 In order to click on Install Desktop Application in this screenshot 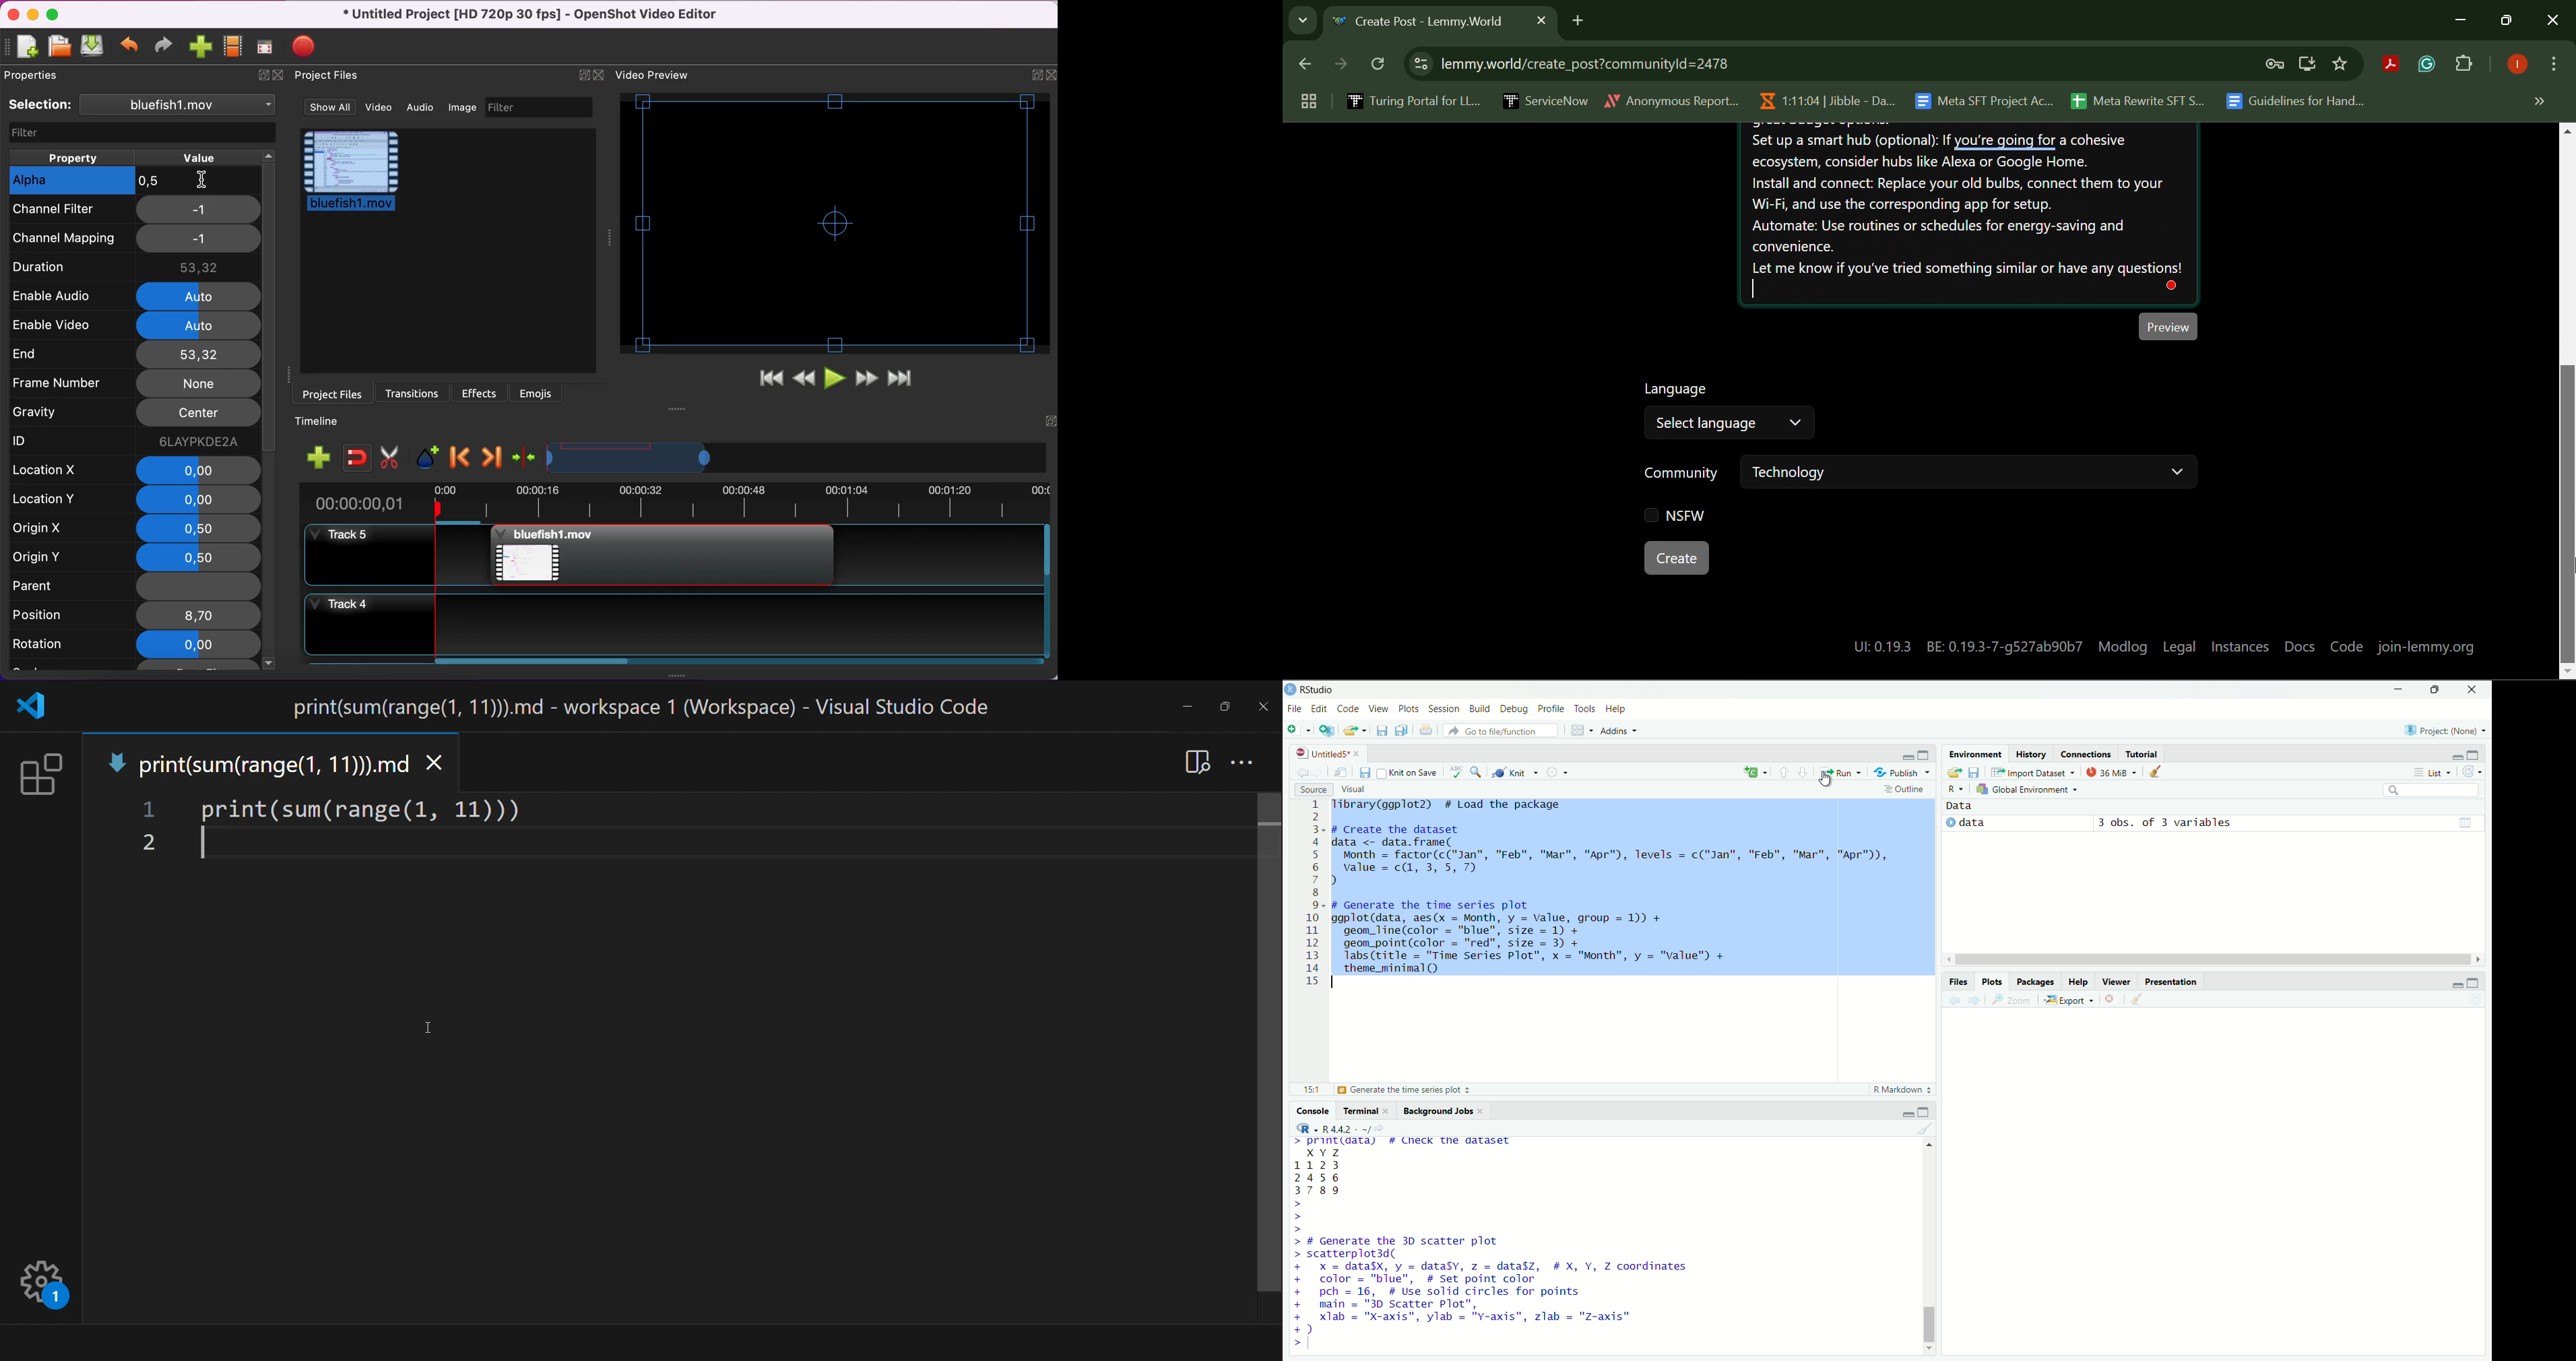, I will do `click(2307, 65)`.